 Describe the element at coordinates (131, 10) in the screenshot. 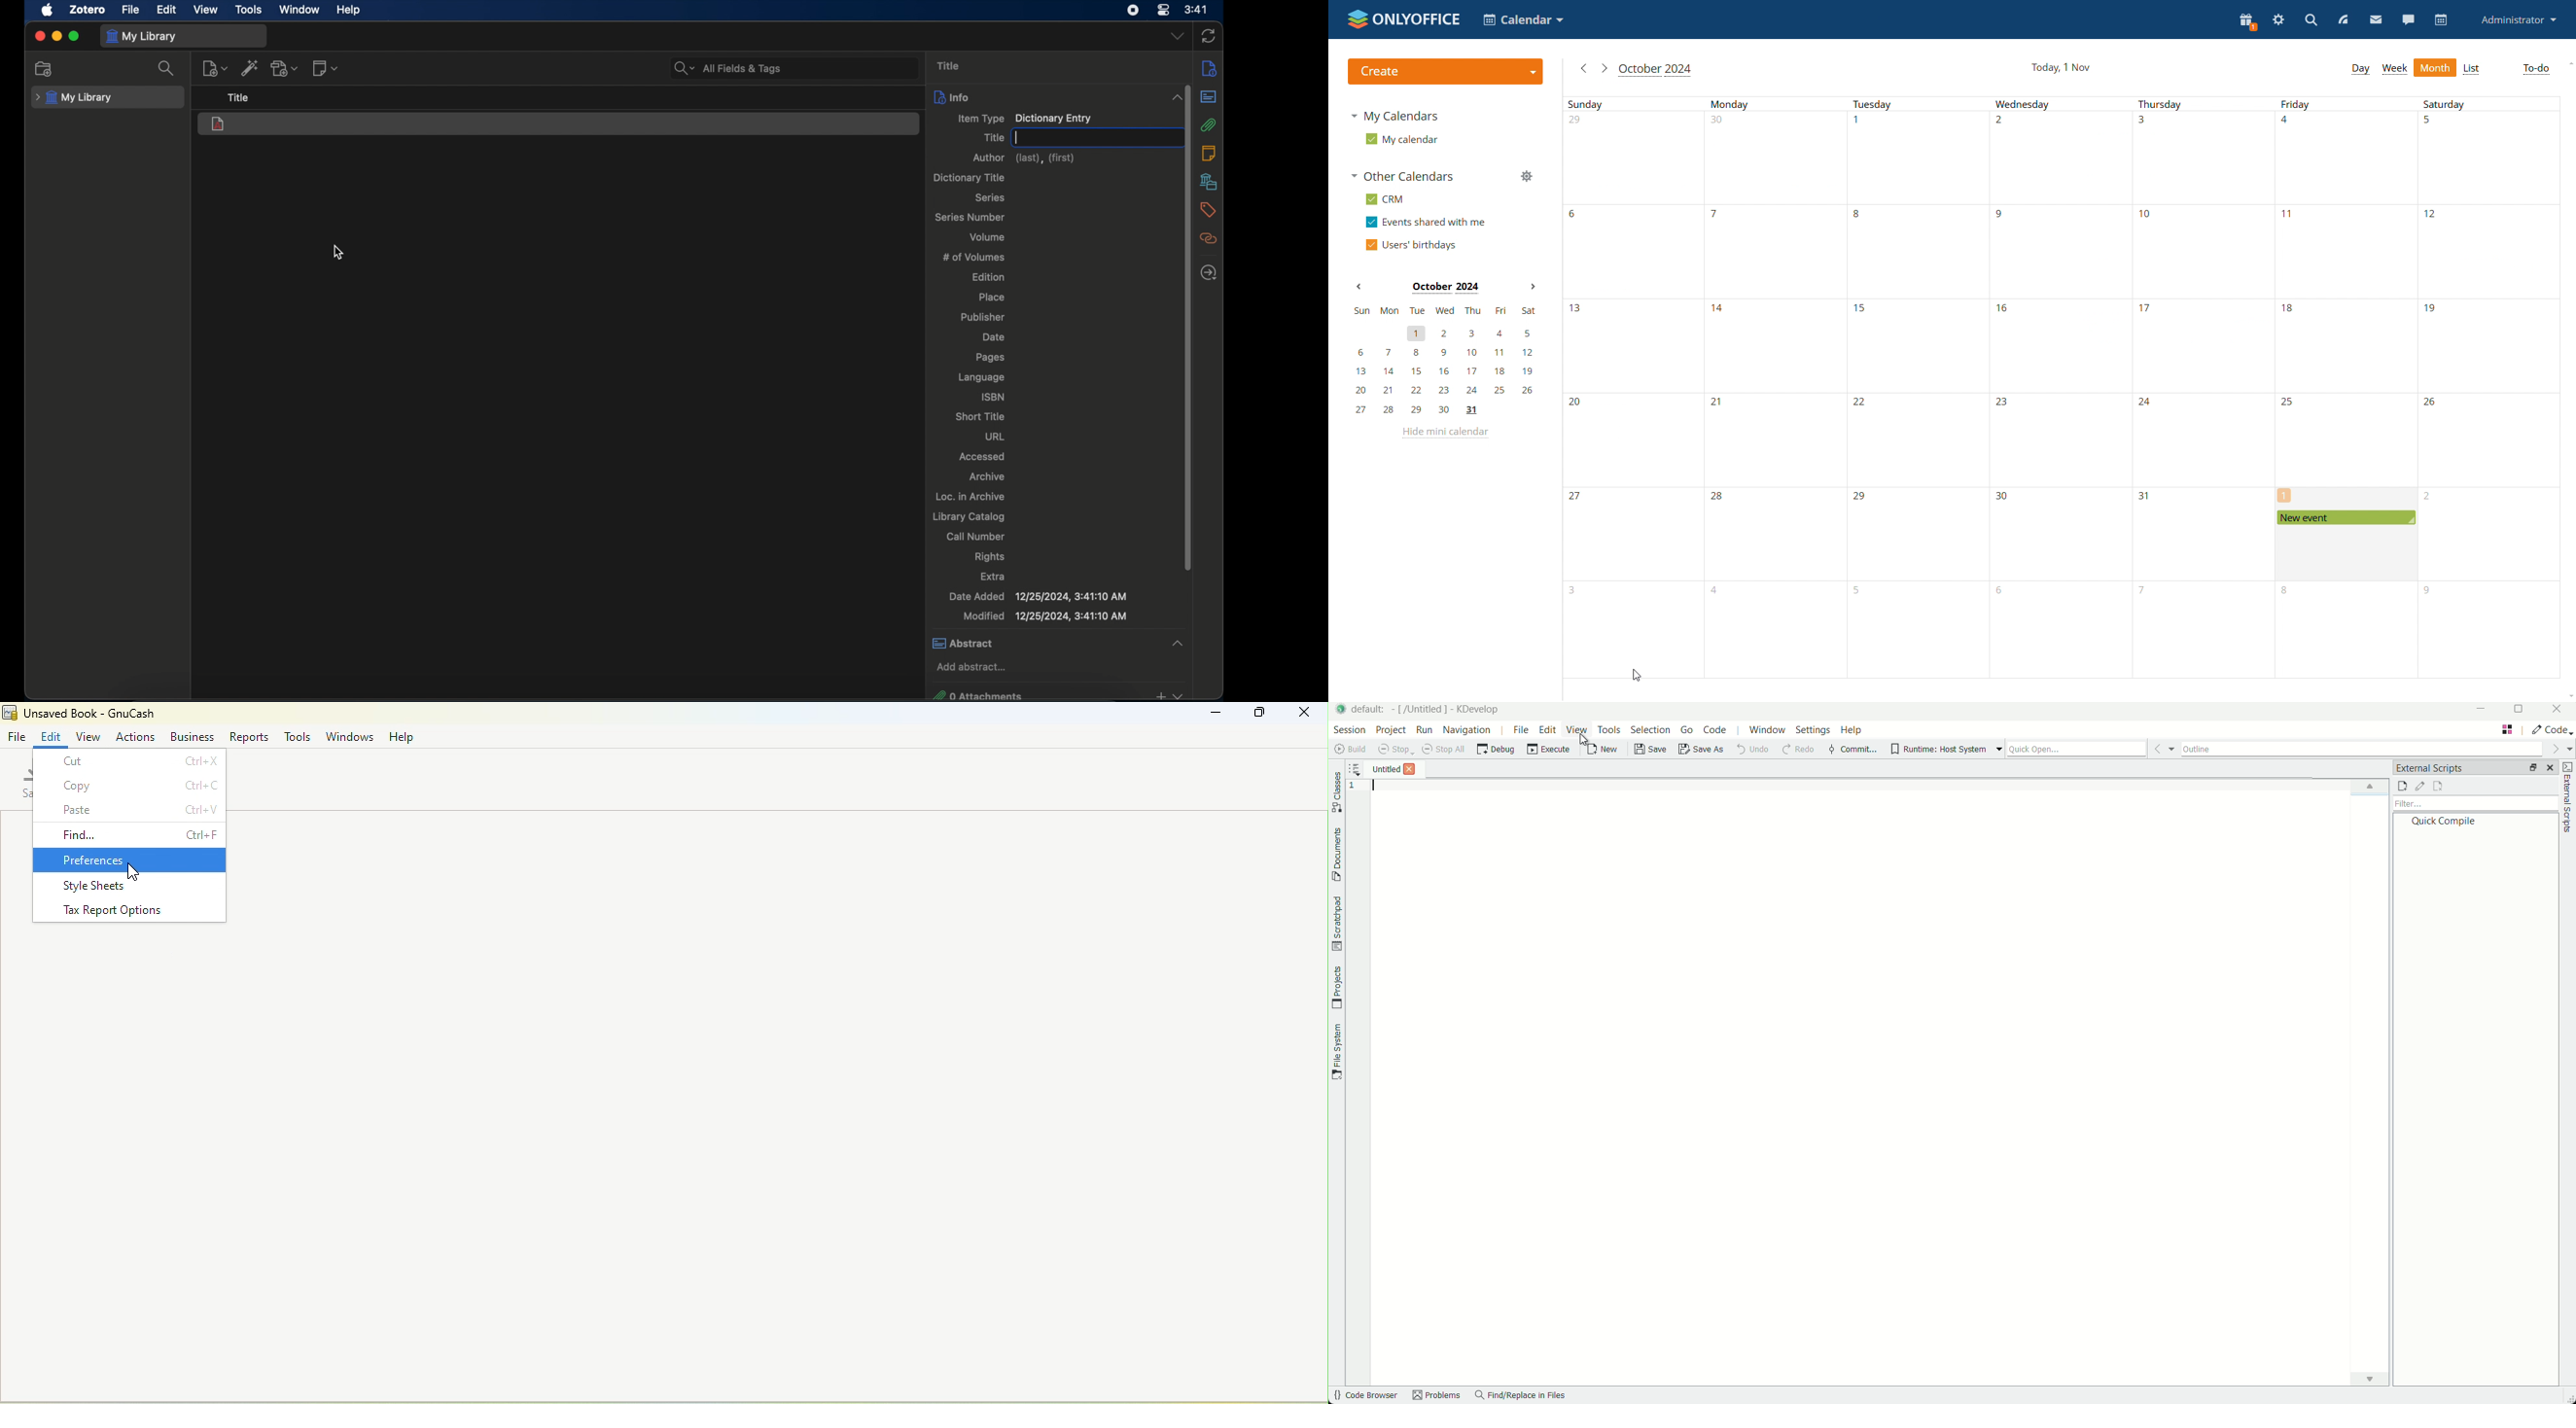

I see `file` at that location.